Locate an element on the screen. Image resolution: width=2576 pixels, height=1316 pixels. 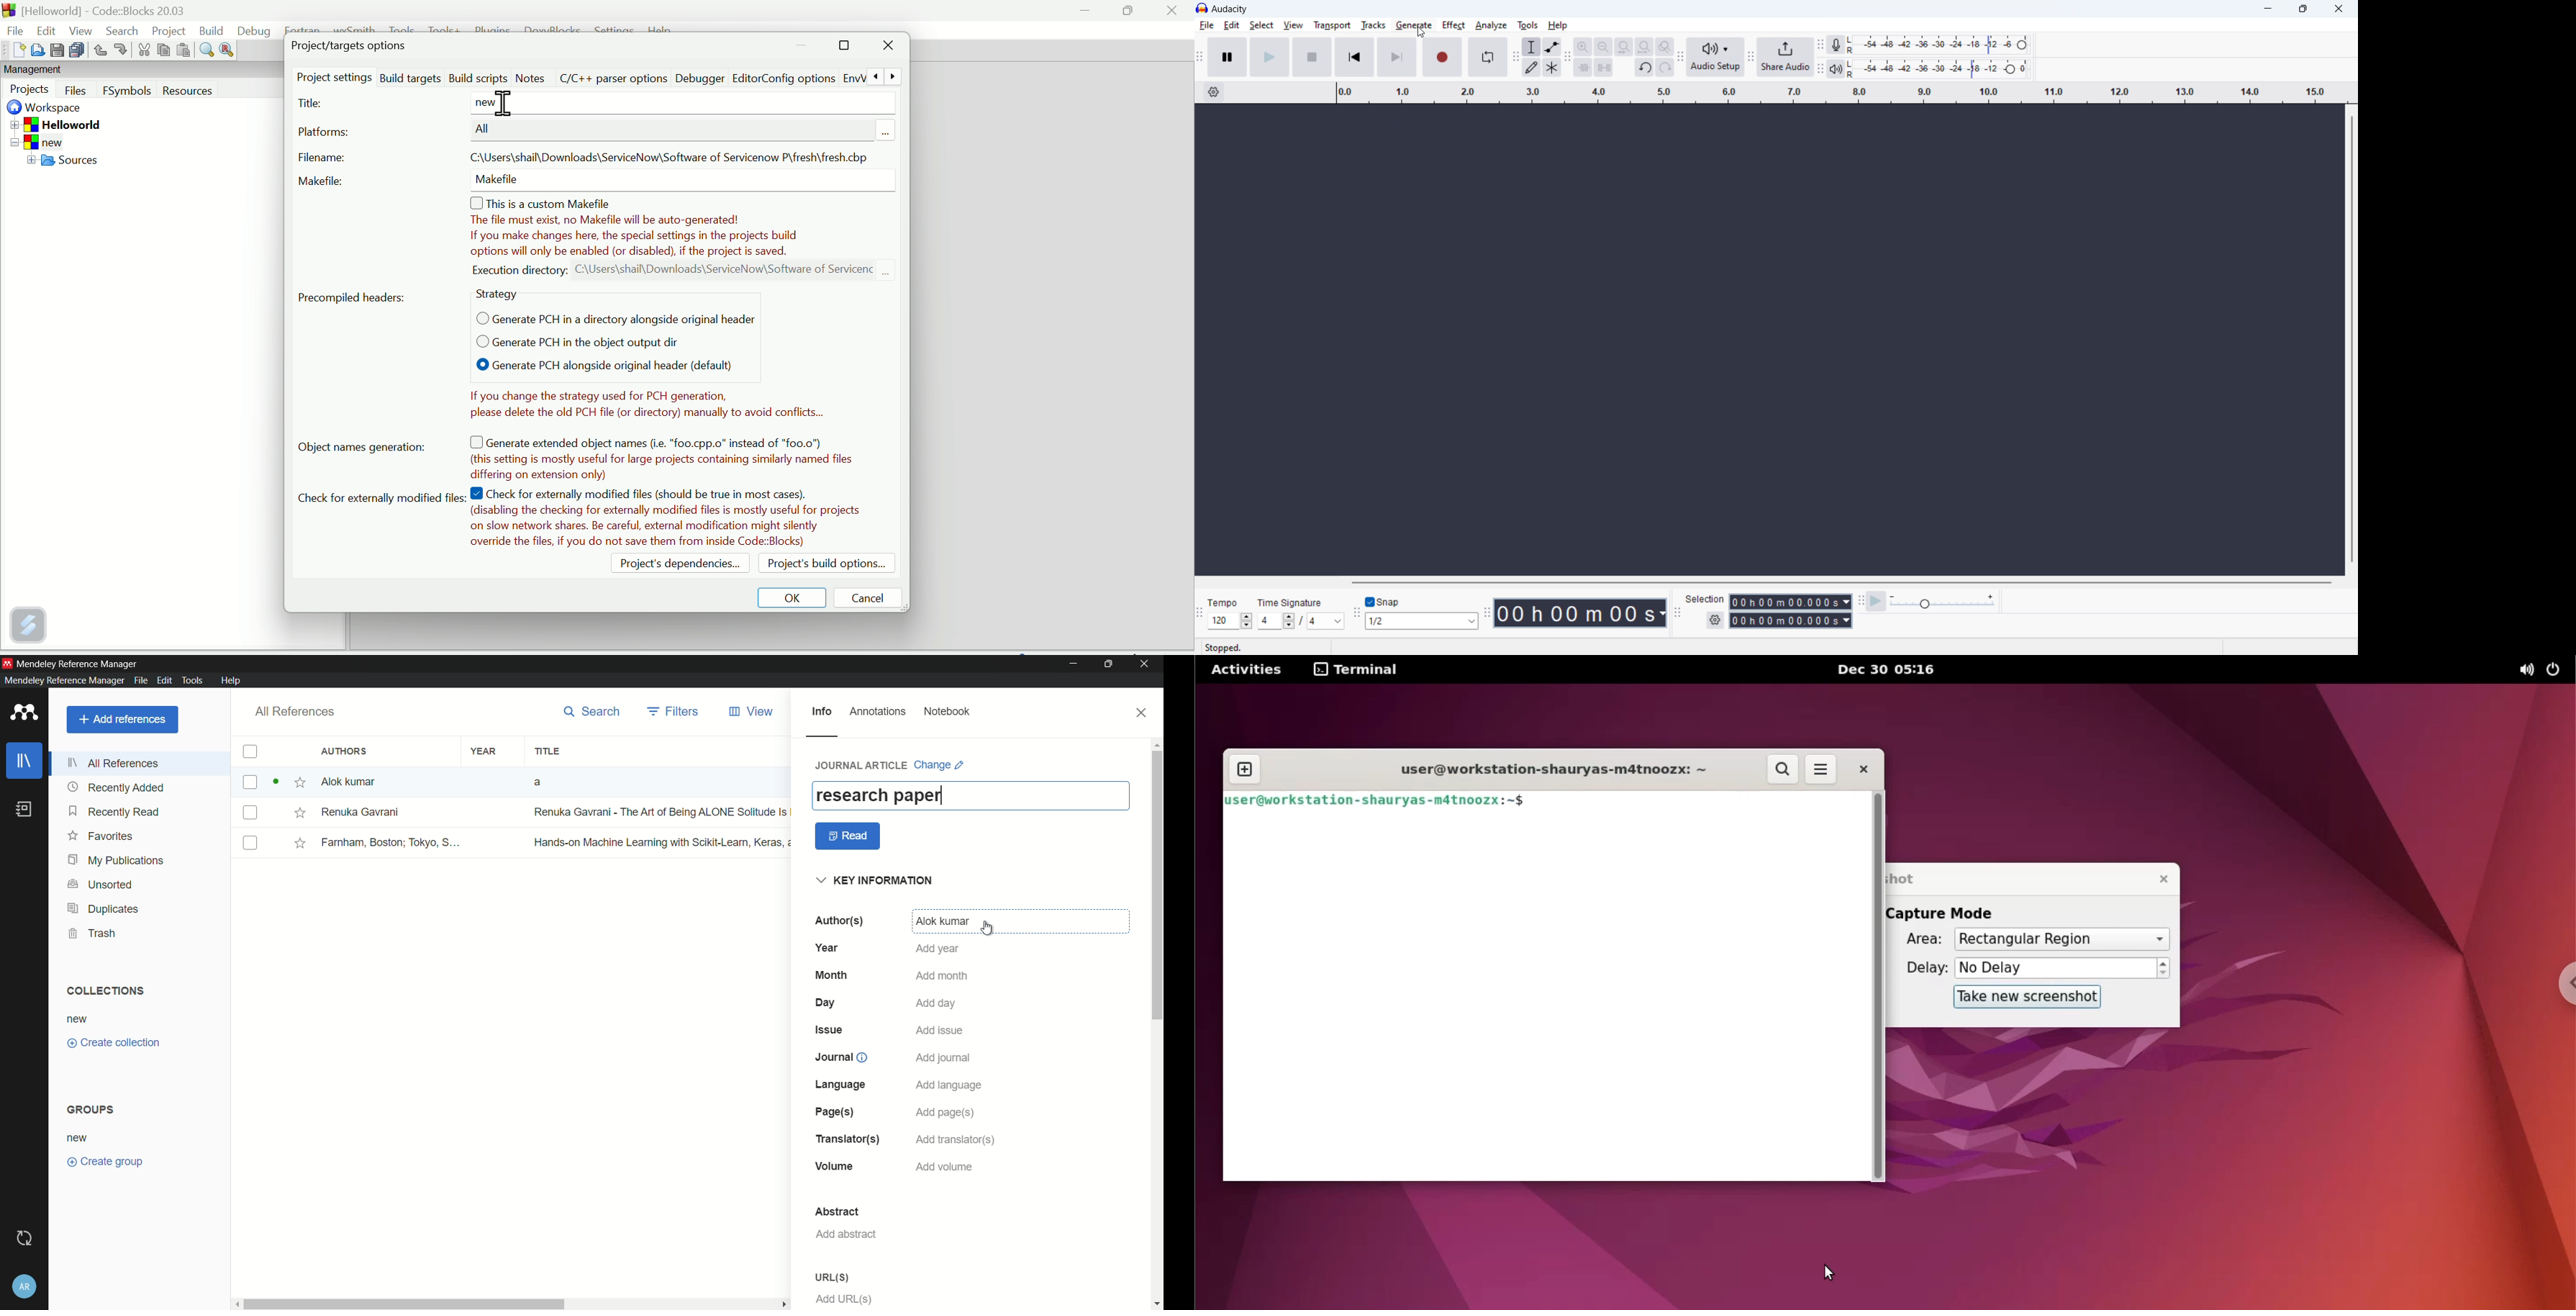
View is located at coordinates (78, 30).